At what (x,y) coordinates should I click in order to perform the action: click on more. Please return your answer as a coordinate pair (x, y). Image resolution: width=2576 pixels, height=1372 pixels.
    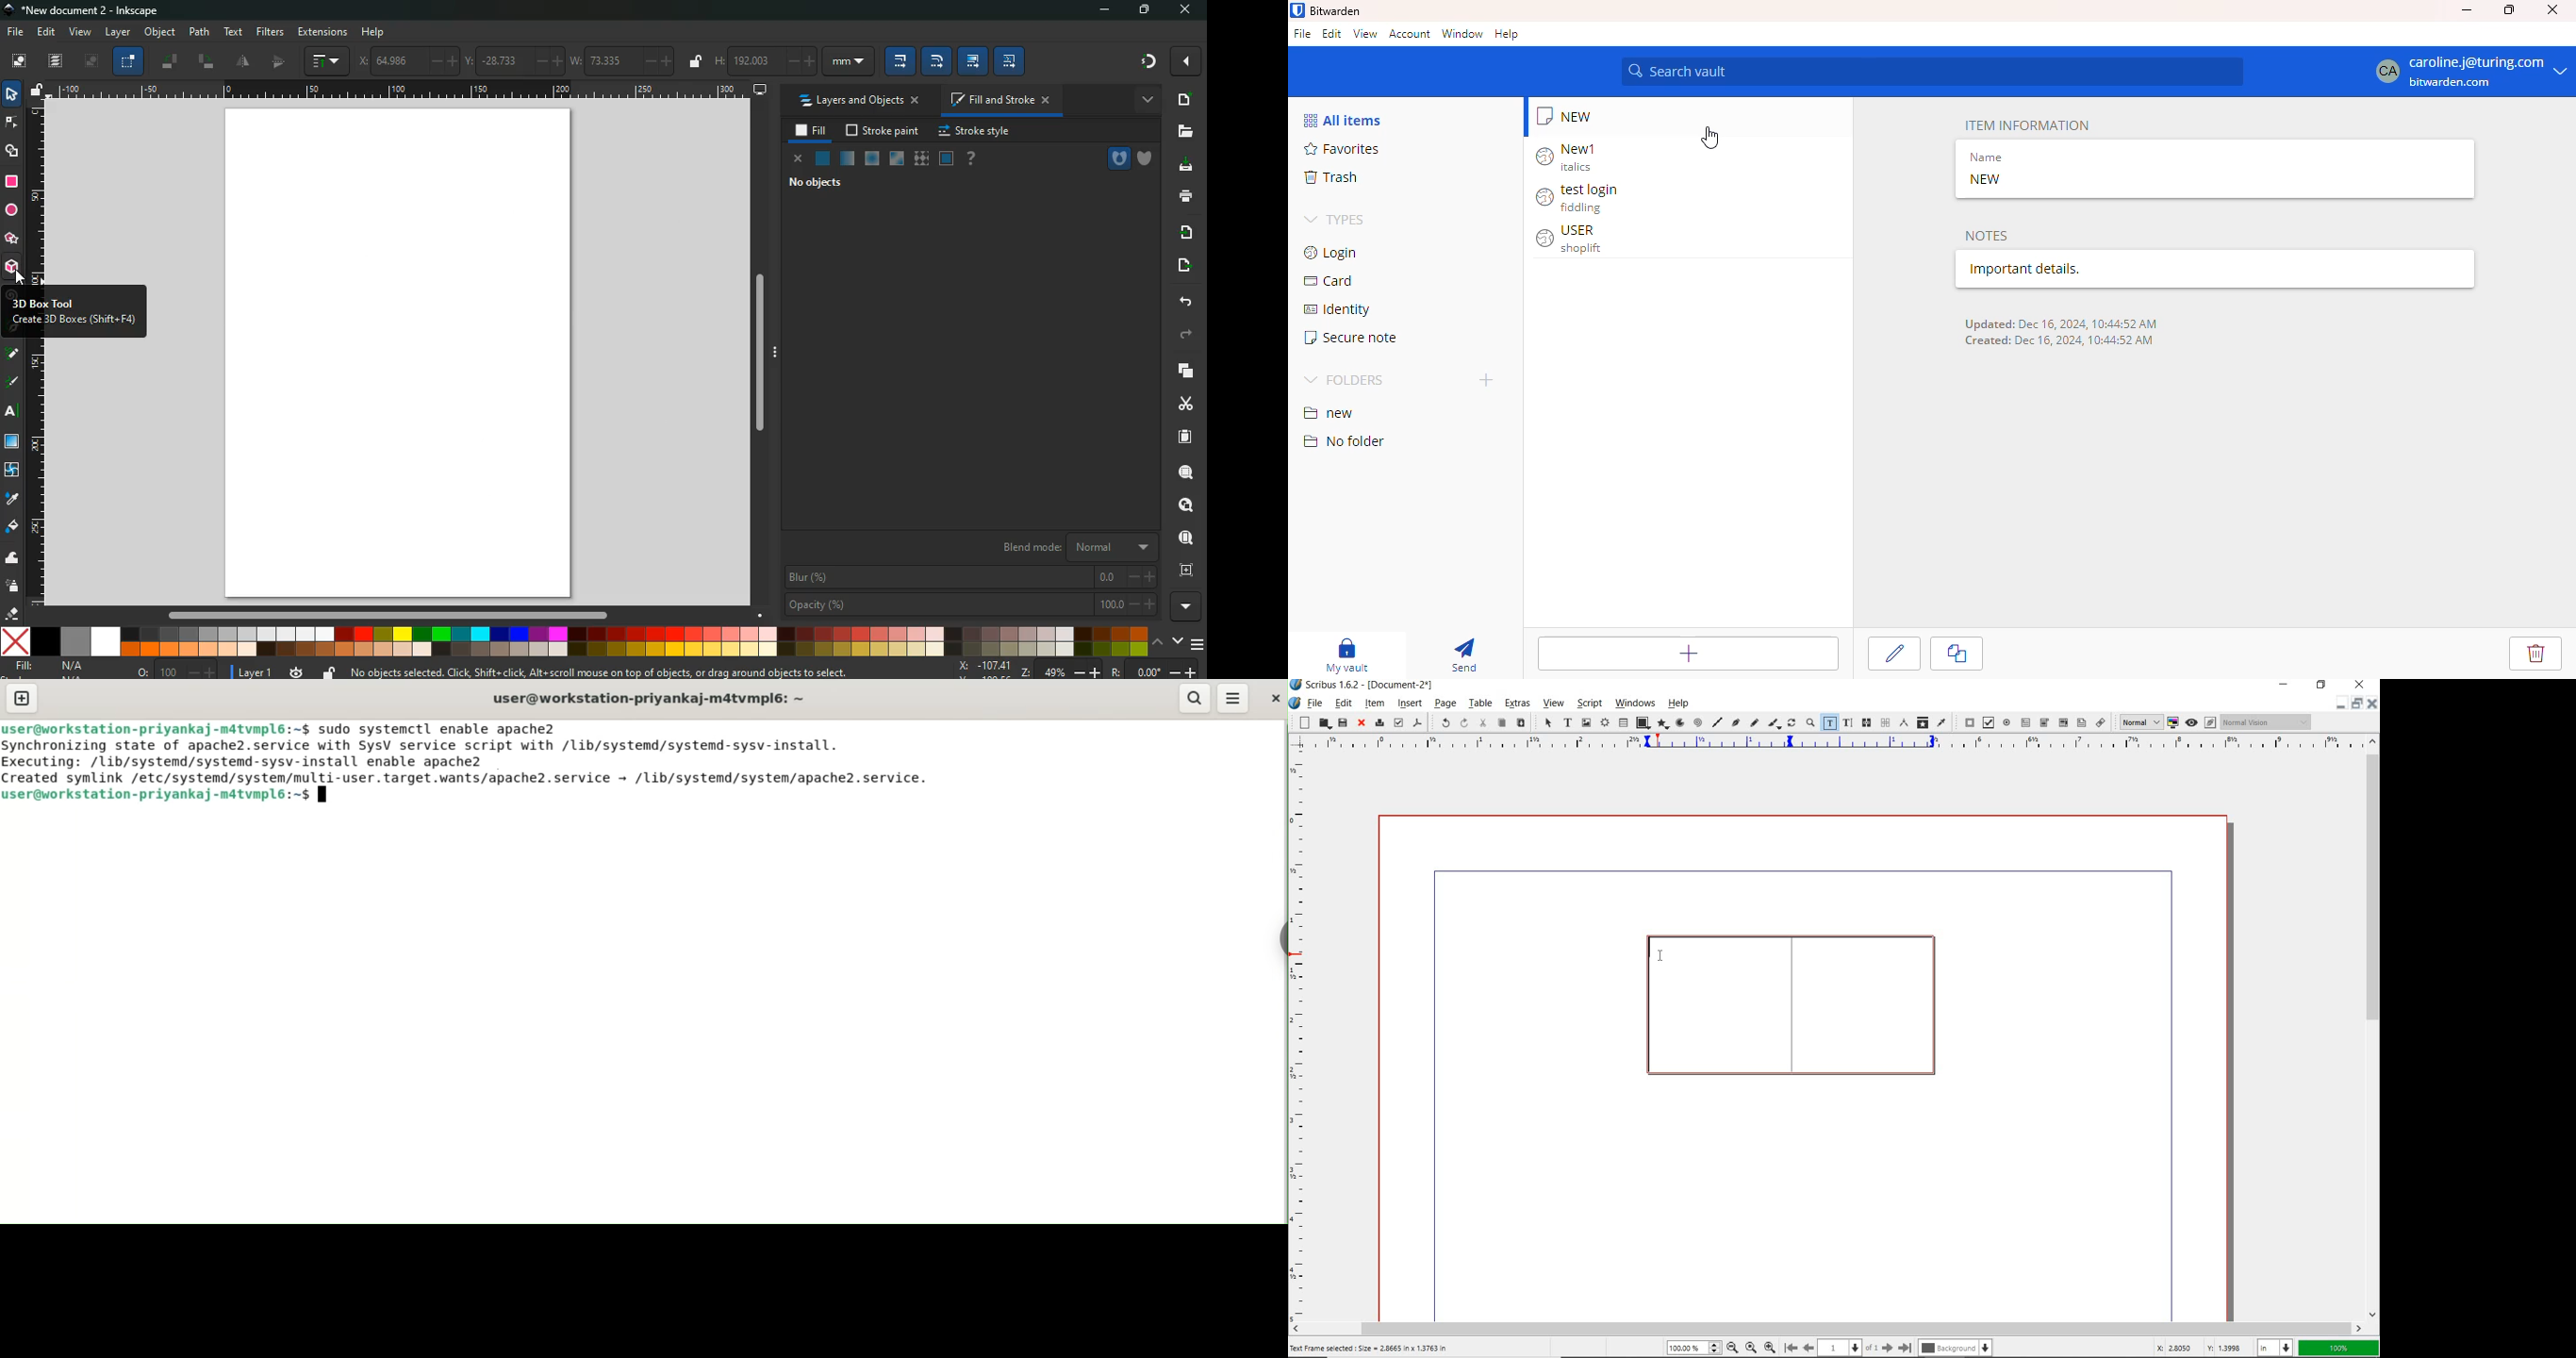
    Looking at the image, I should click on (1189, 607).